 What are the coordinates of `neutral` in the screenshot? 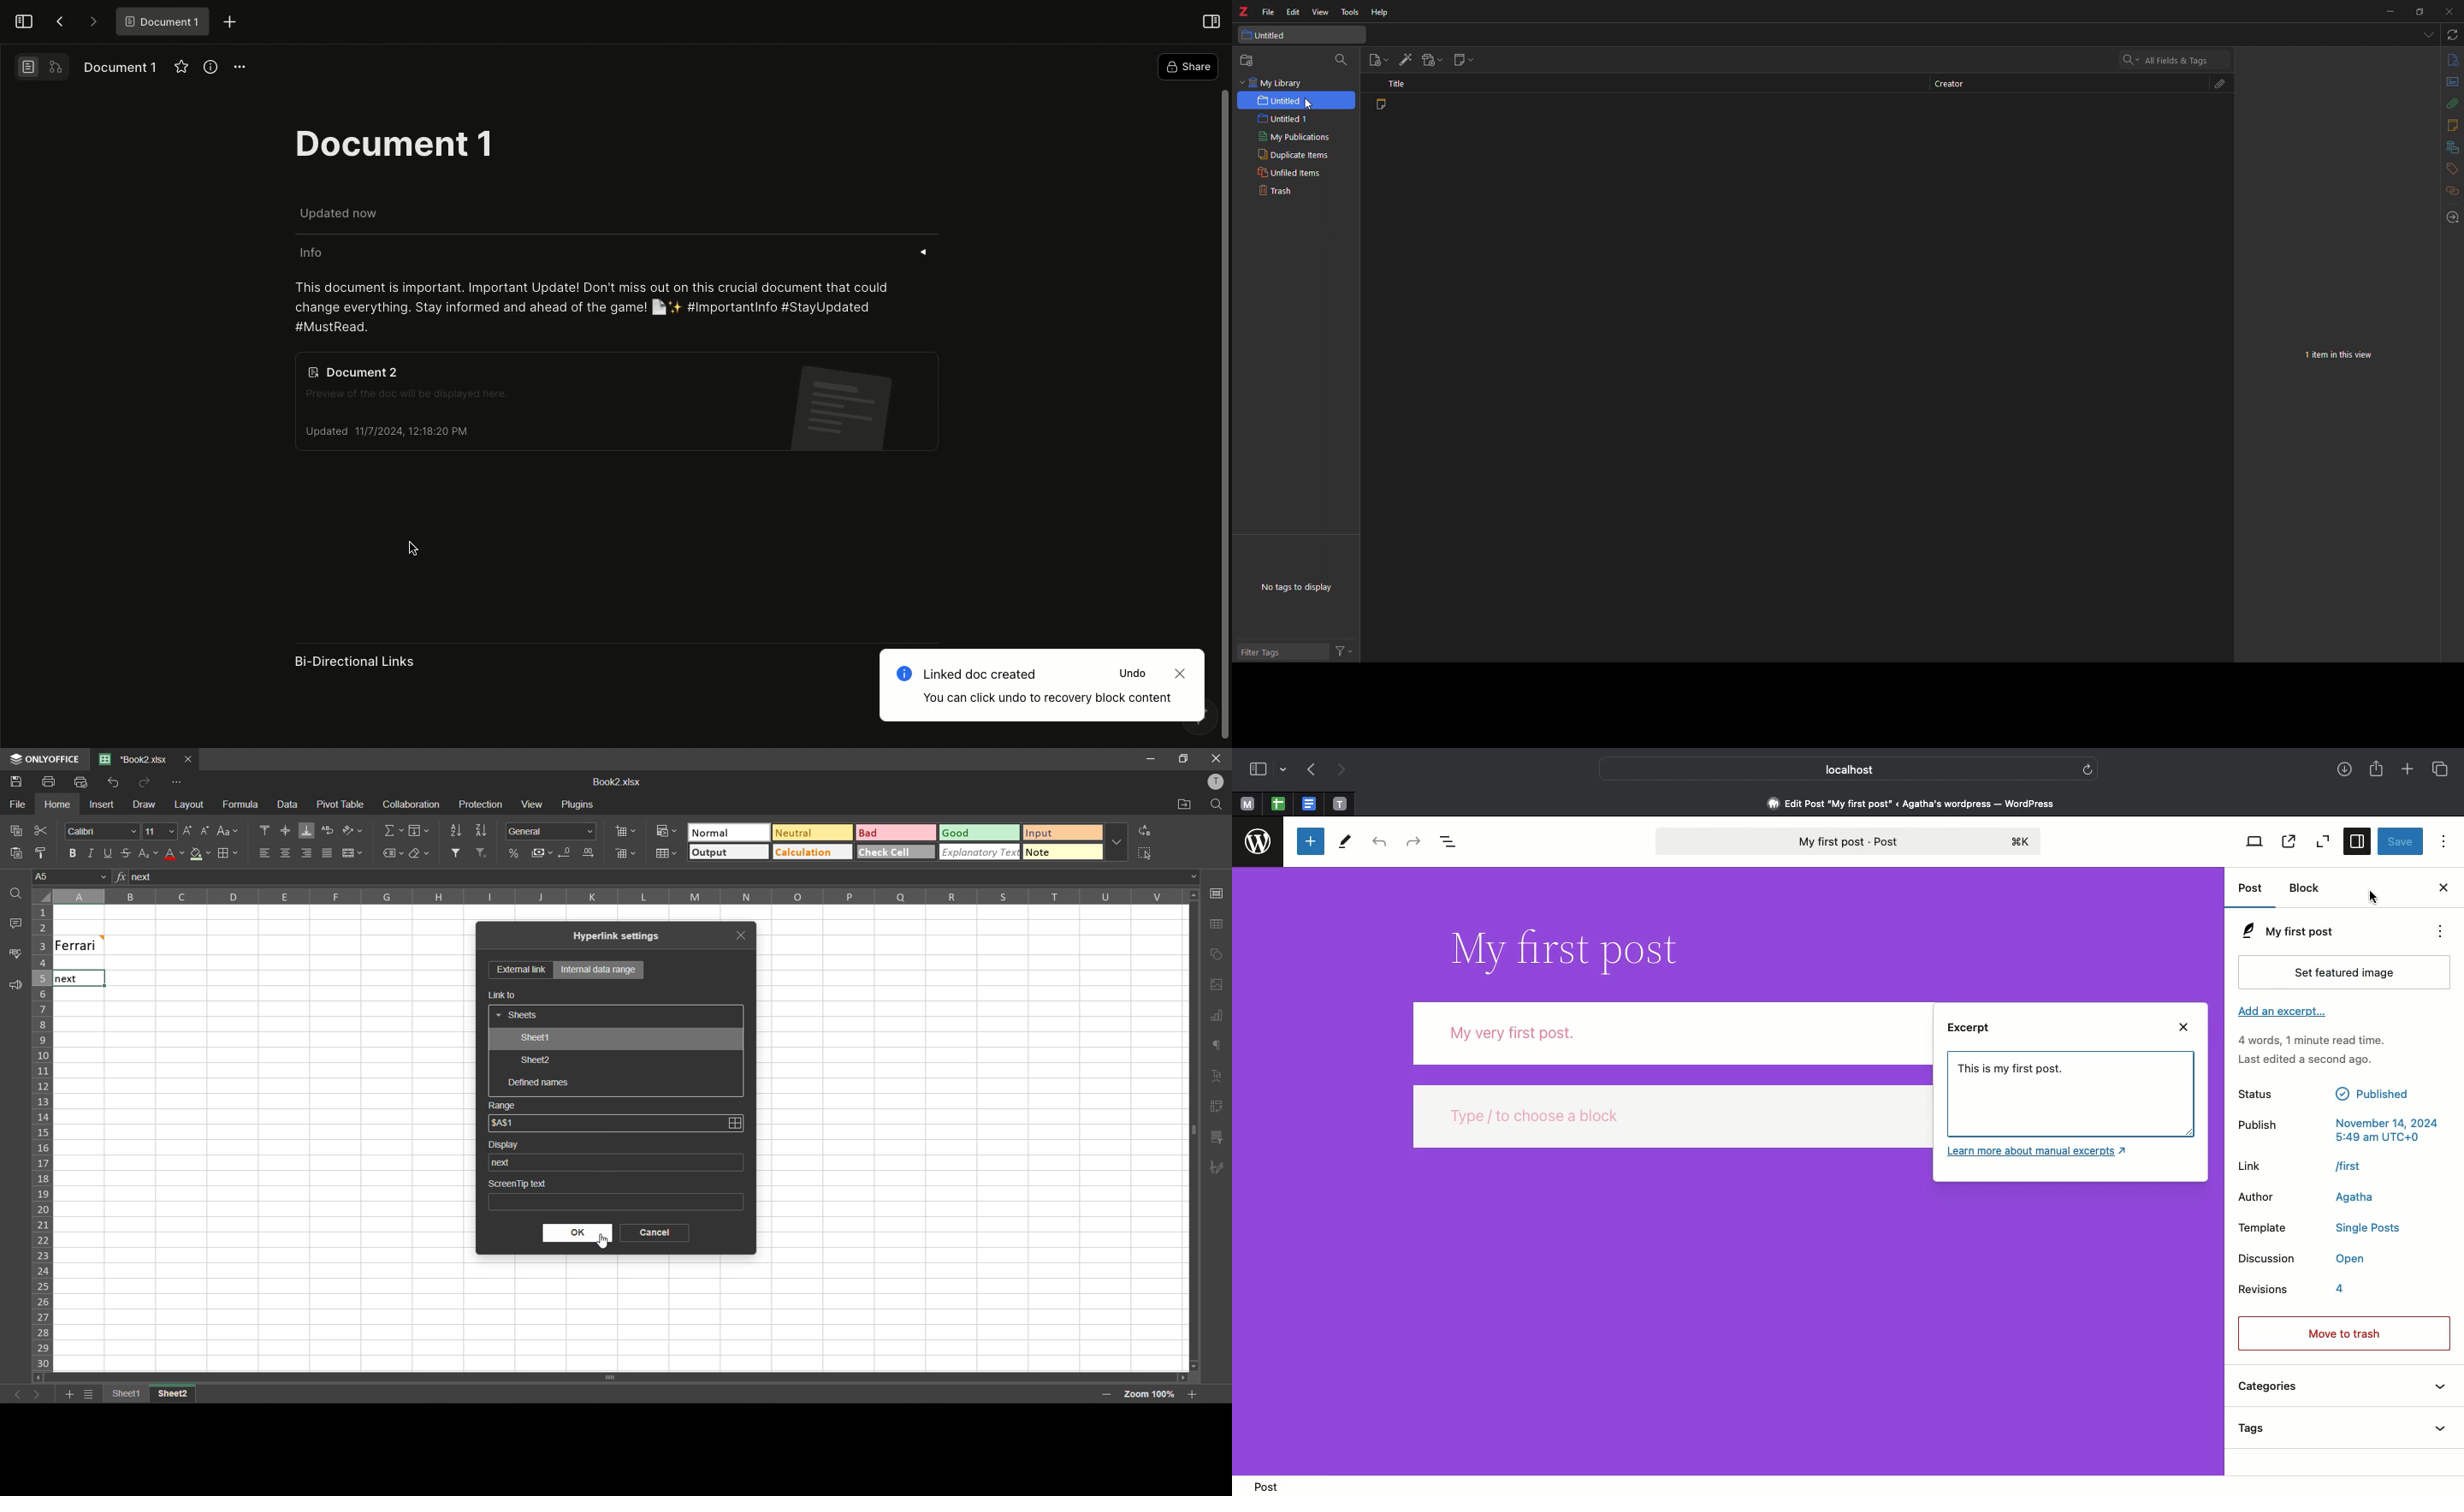 It's located at (808, 831).